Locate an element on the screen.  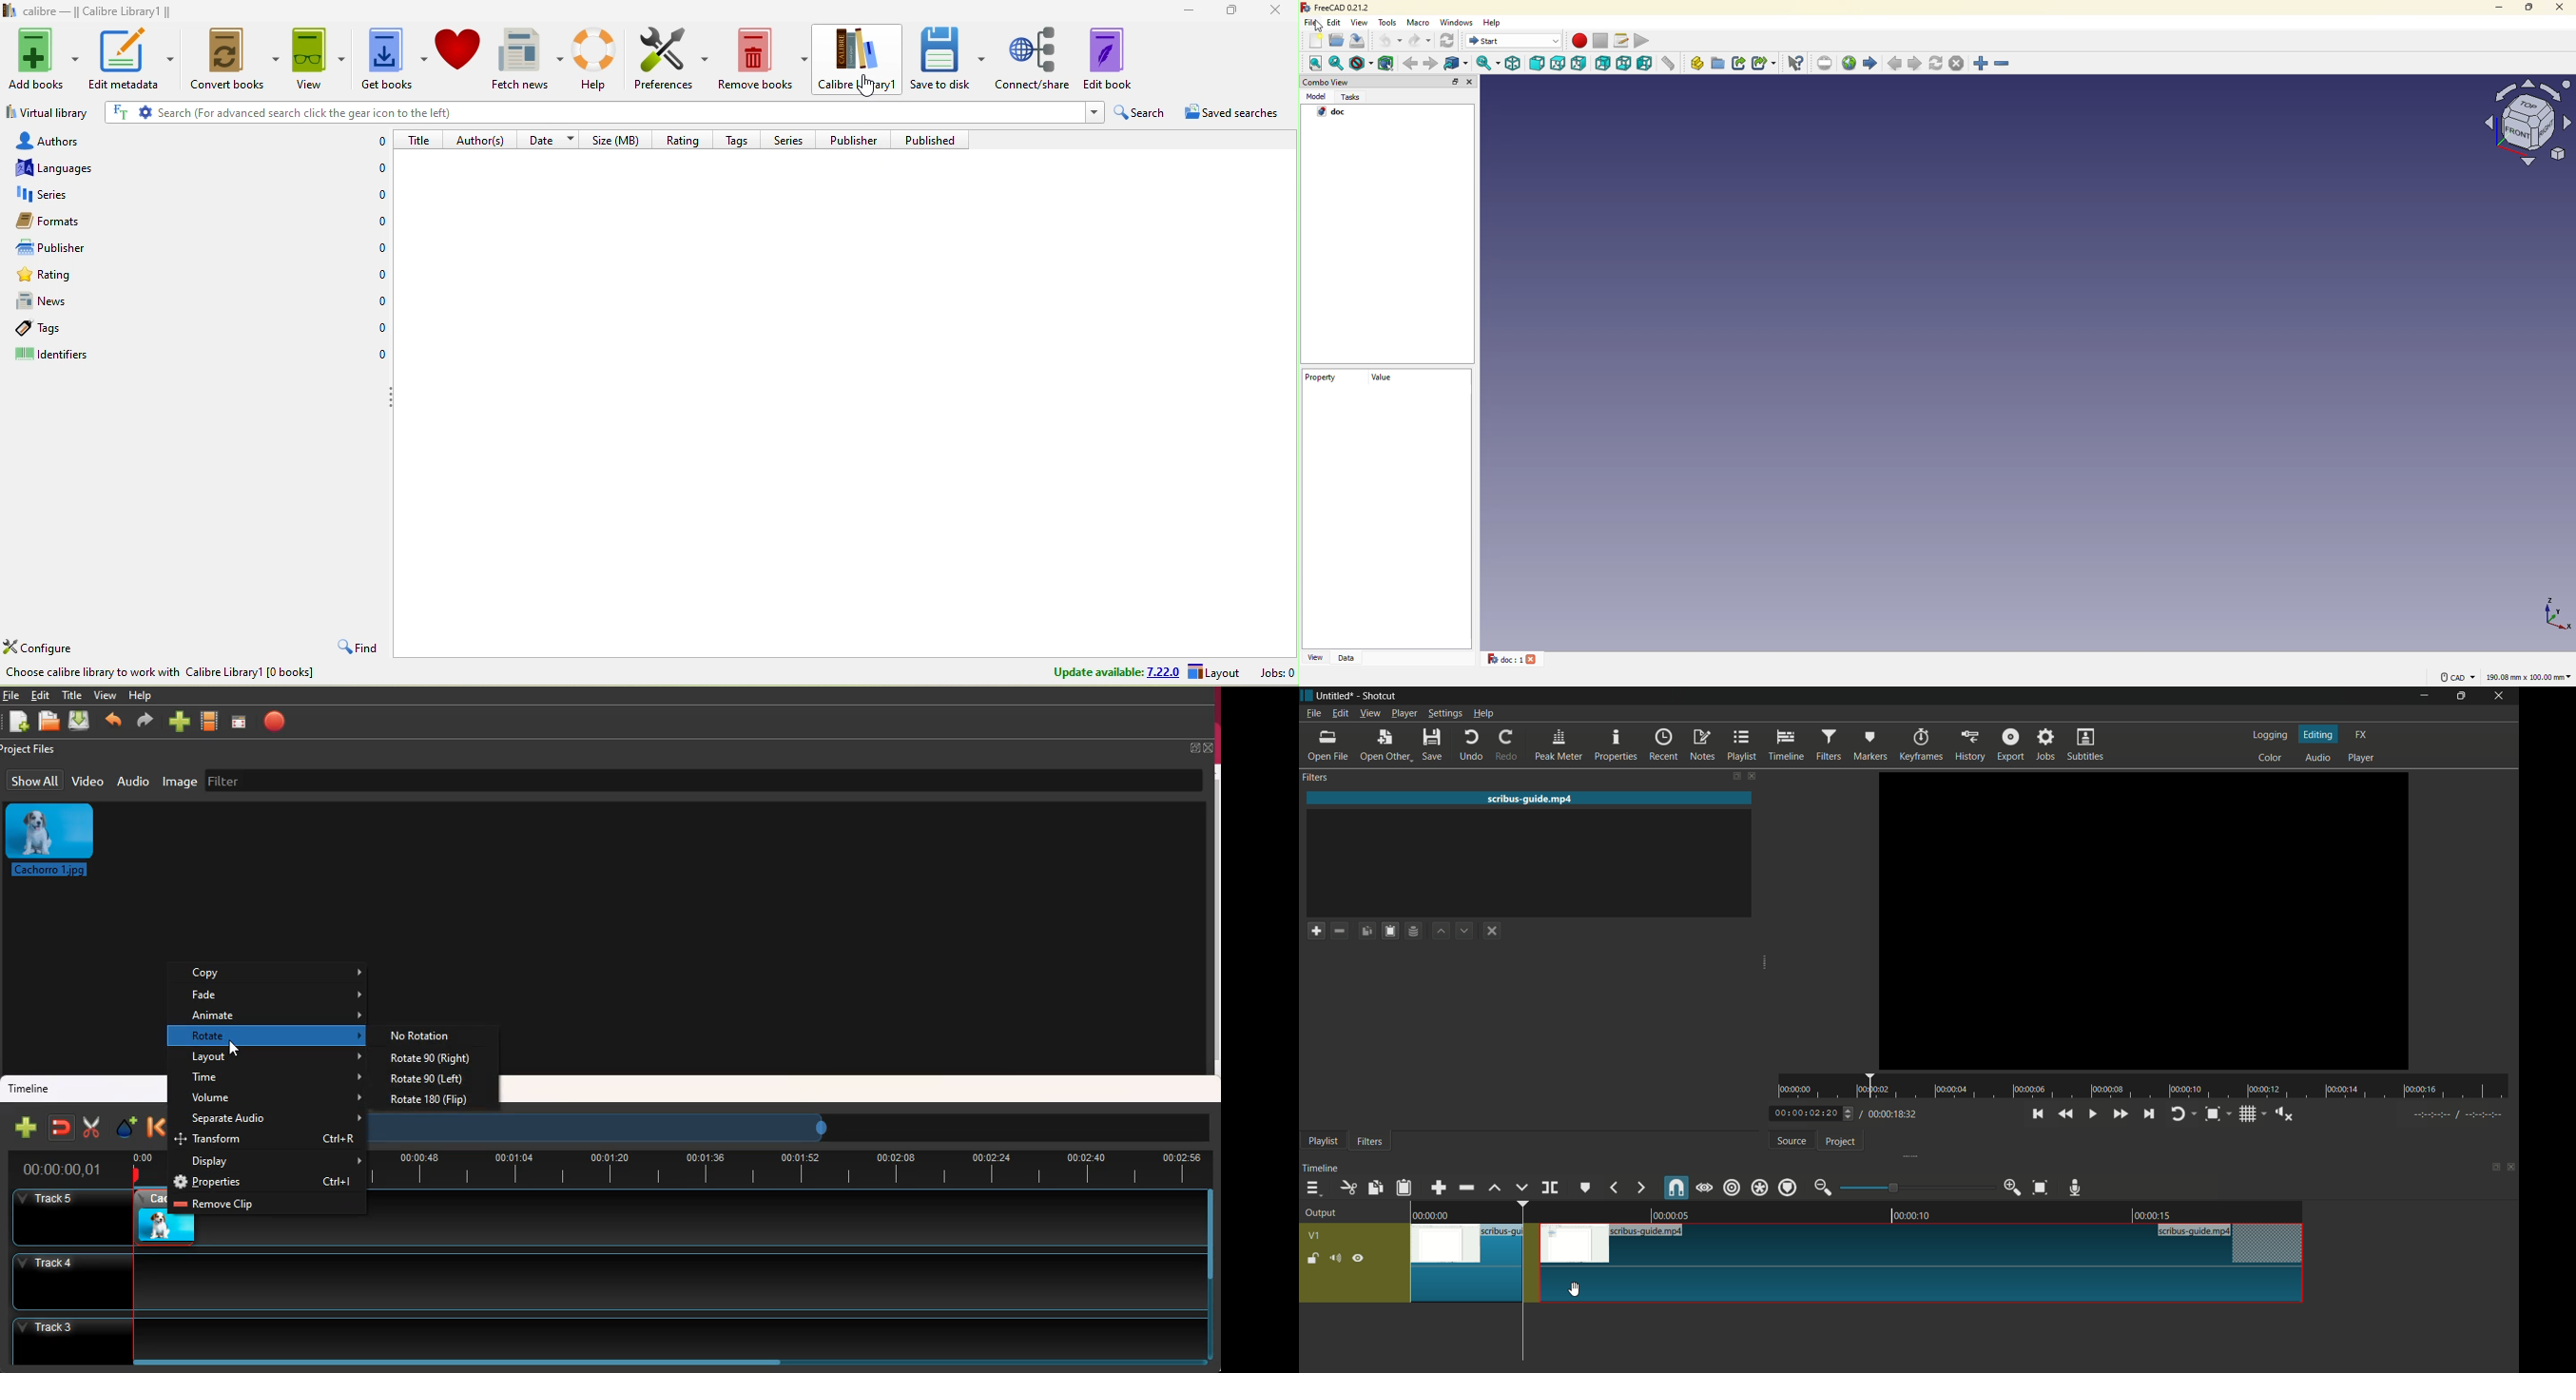
zoom in is located at coordinates (1981, 64).